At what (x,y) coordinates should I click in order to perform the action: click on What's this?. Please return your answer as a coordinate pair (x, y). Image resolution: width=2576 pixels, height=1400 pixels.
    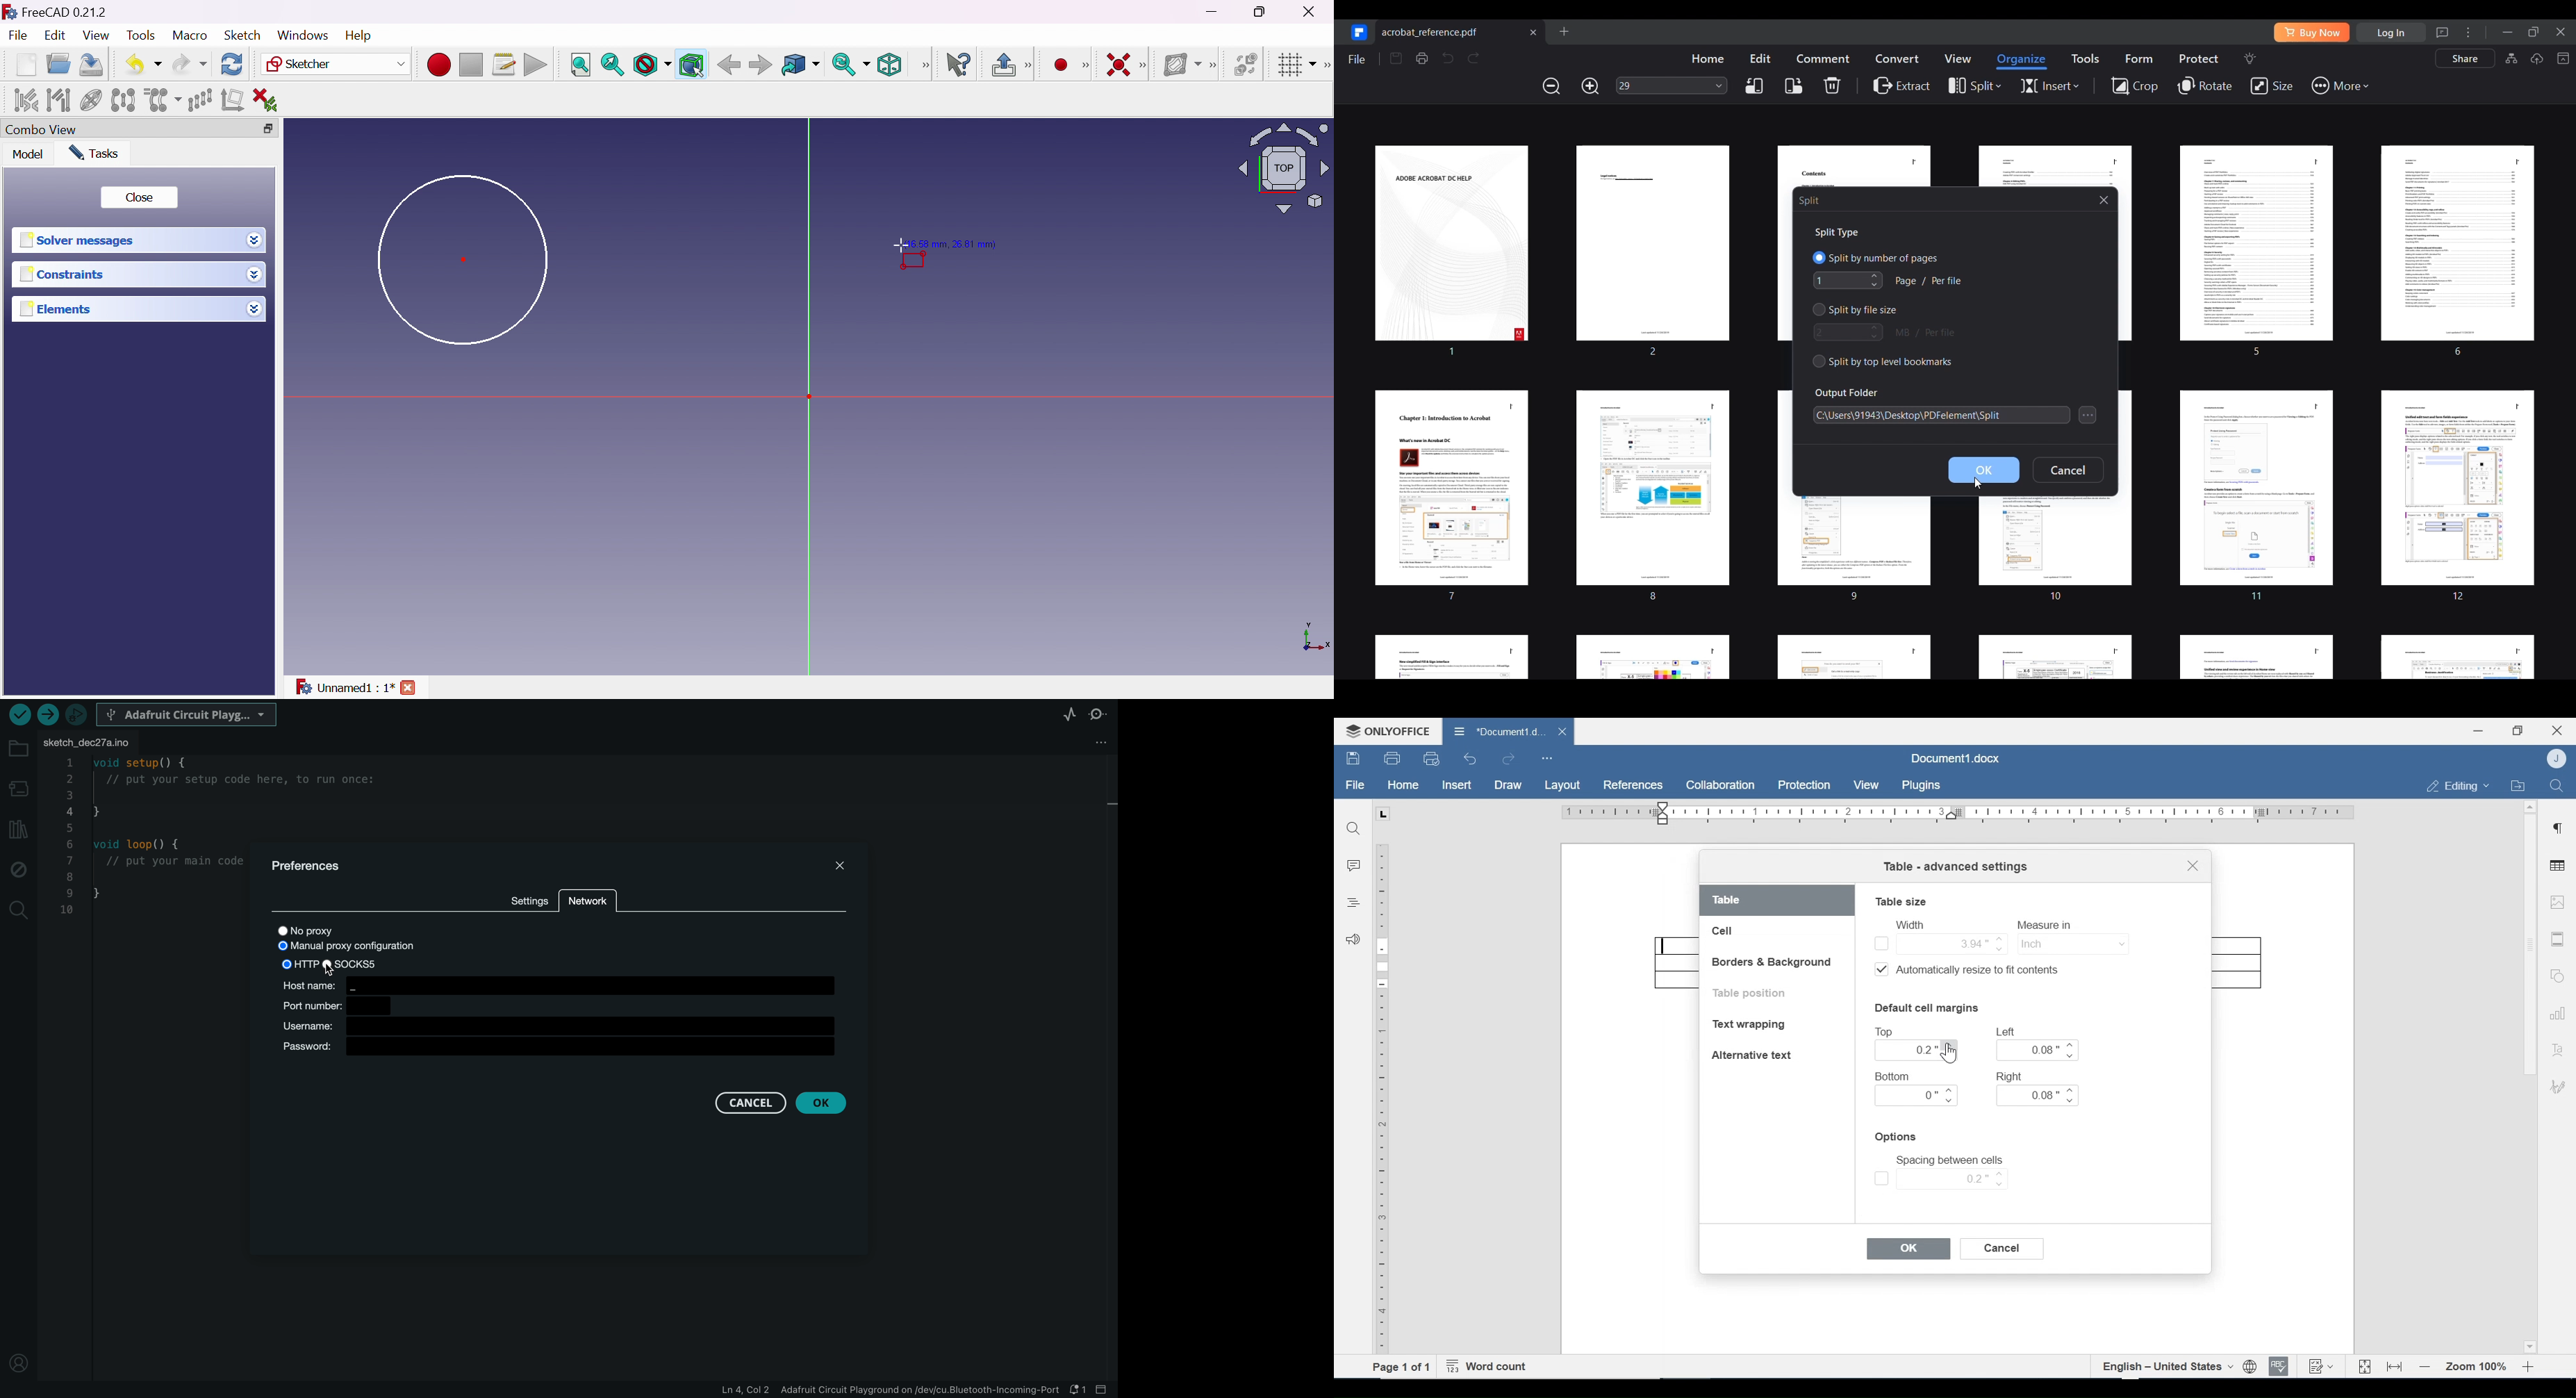
    Looking at the image, I should click on (960, 65).